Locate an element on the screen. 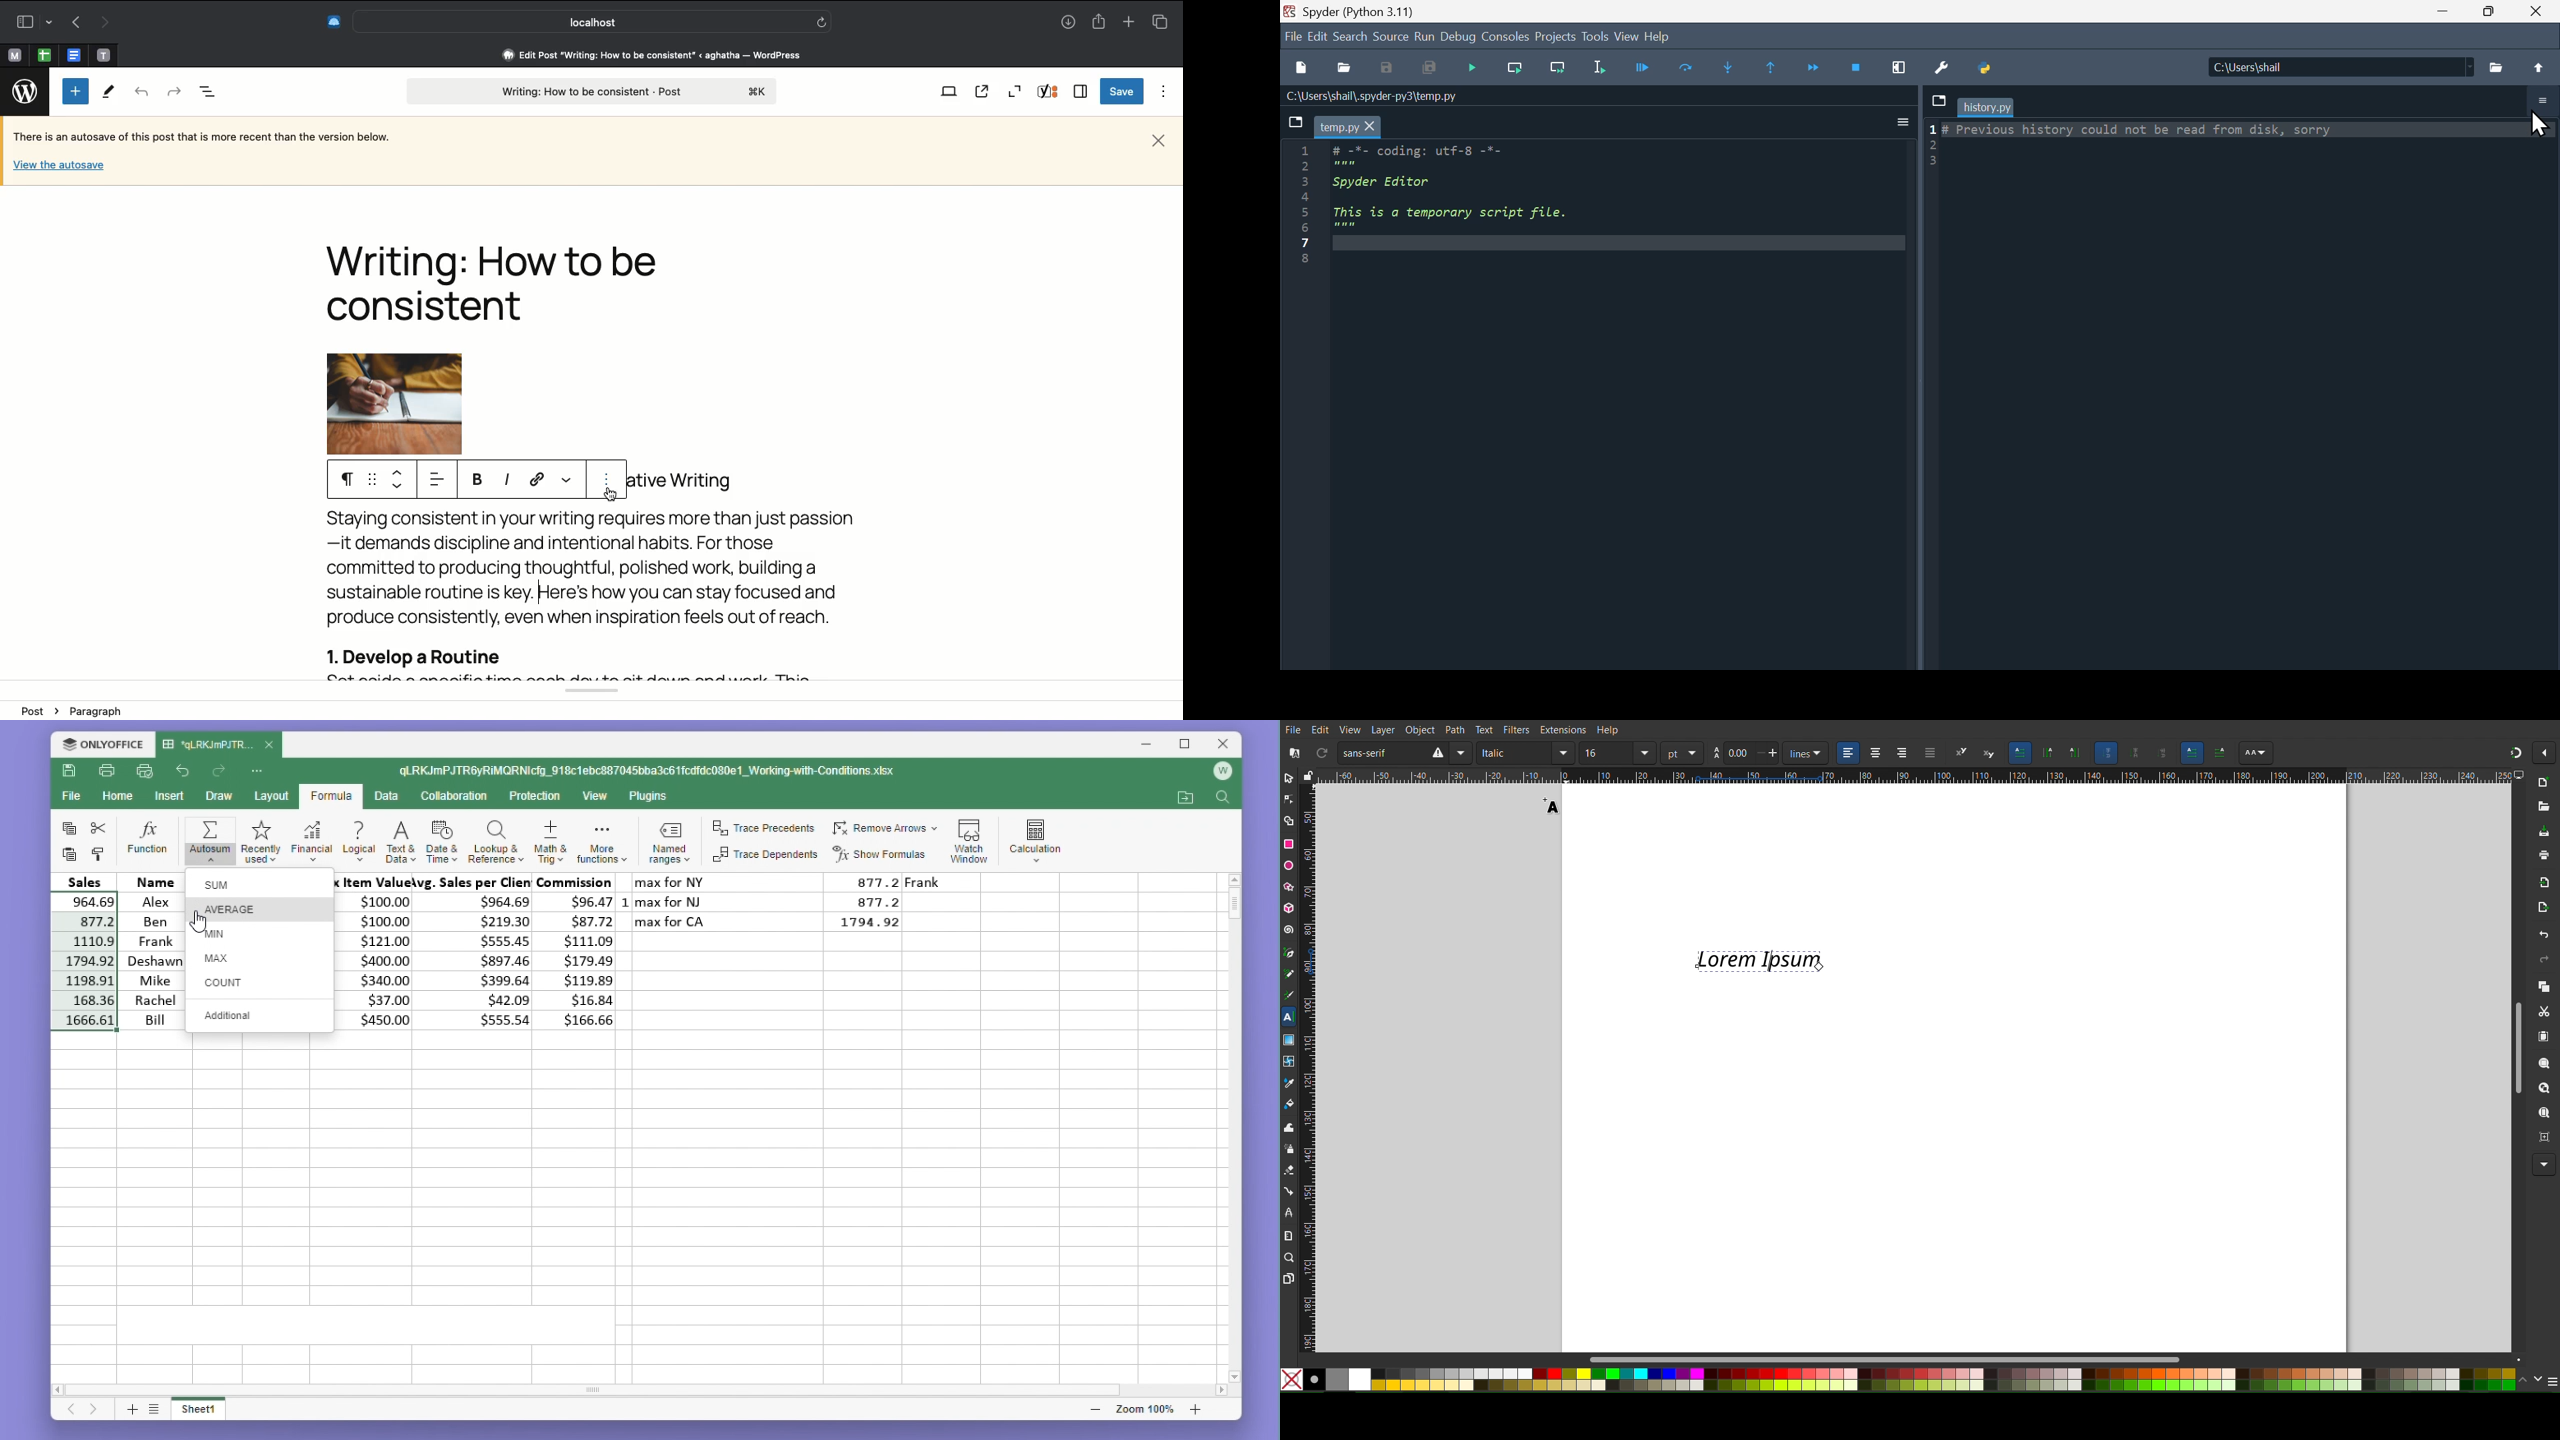 This screenshot has width=2576, height=1456. Tabs is located at coordinates (1160, 21).